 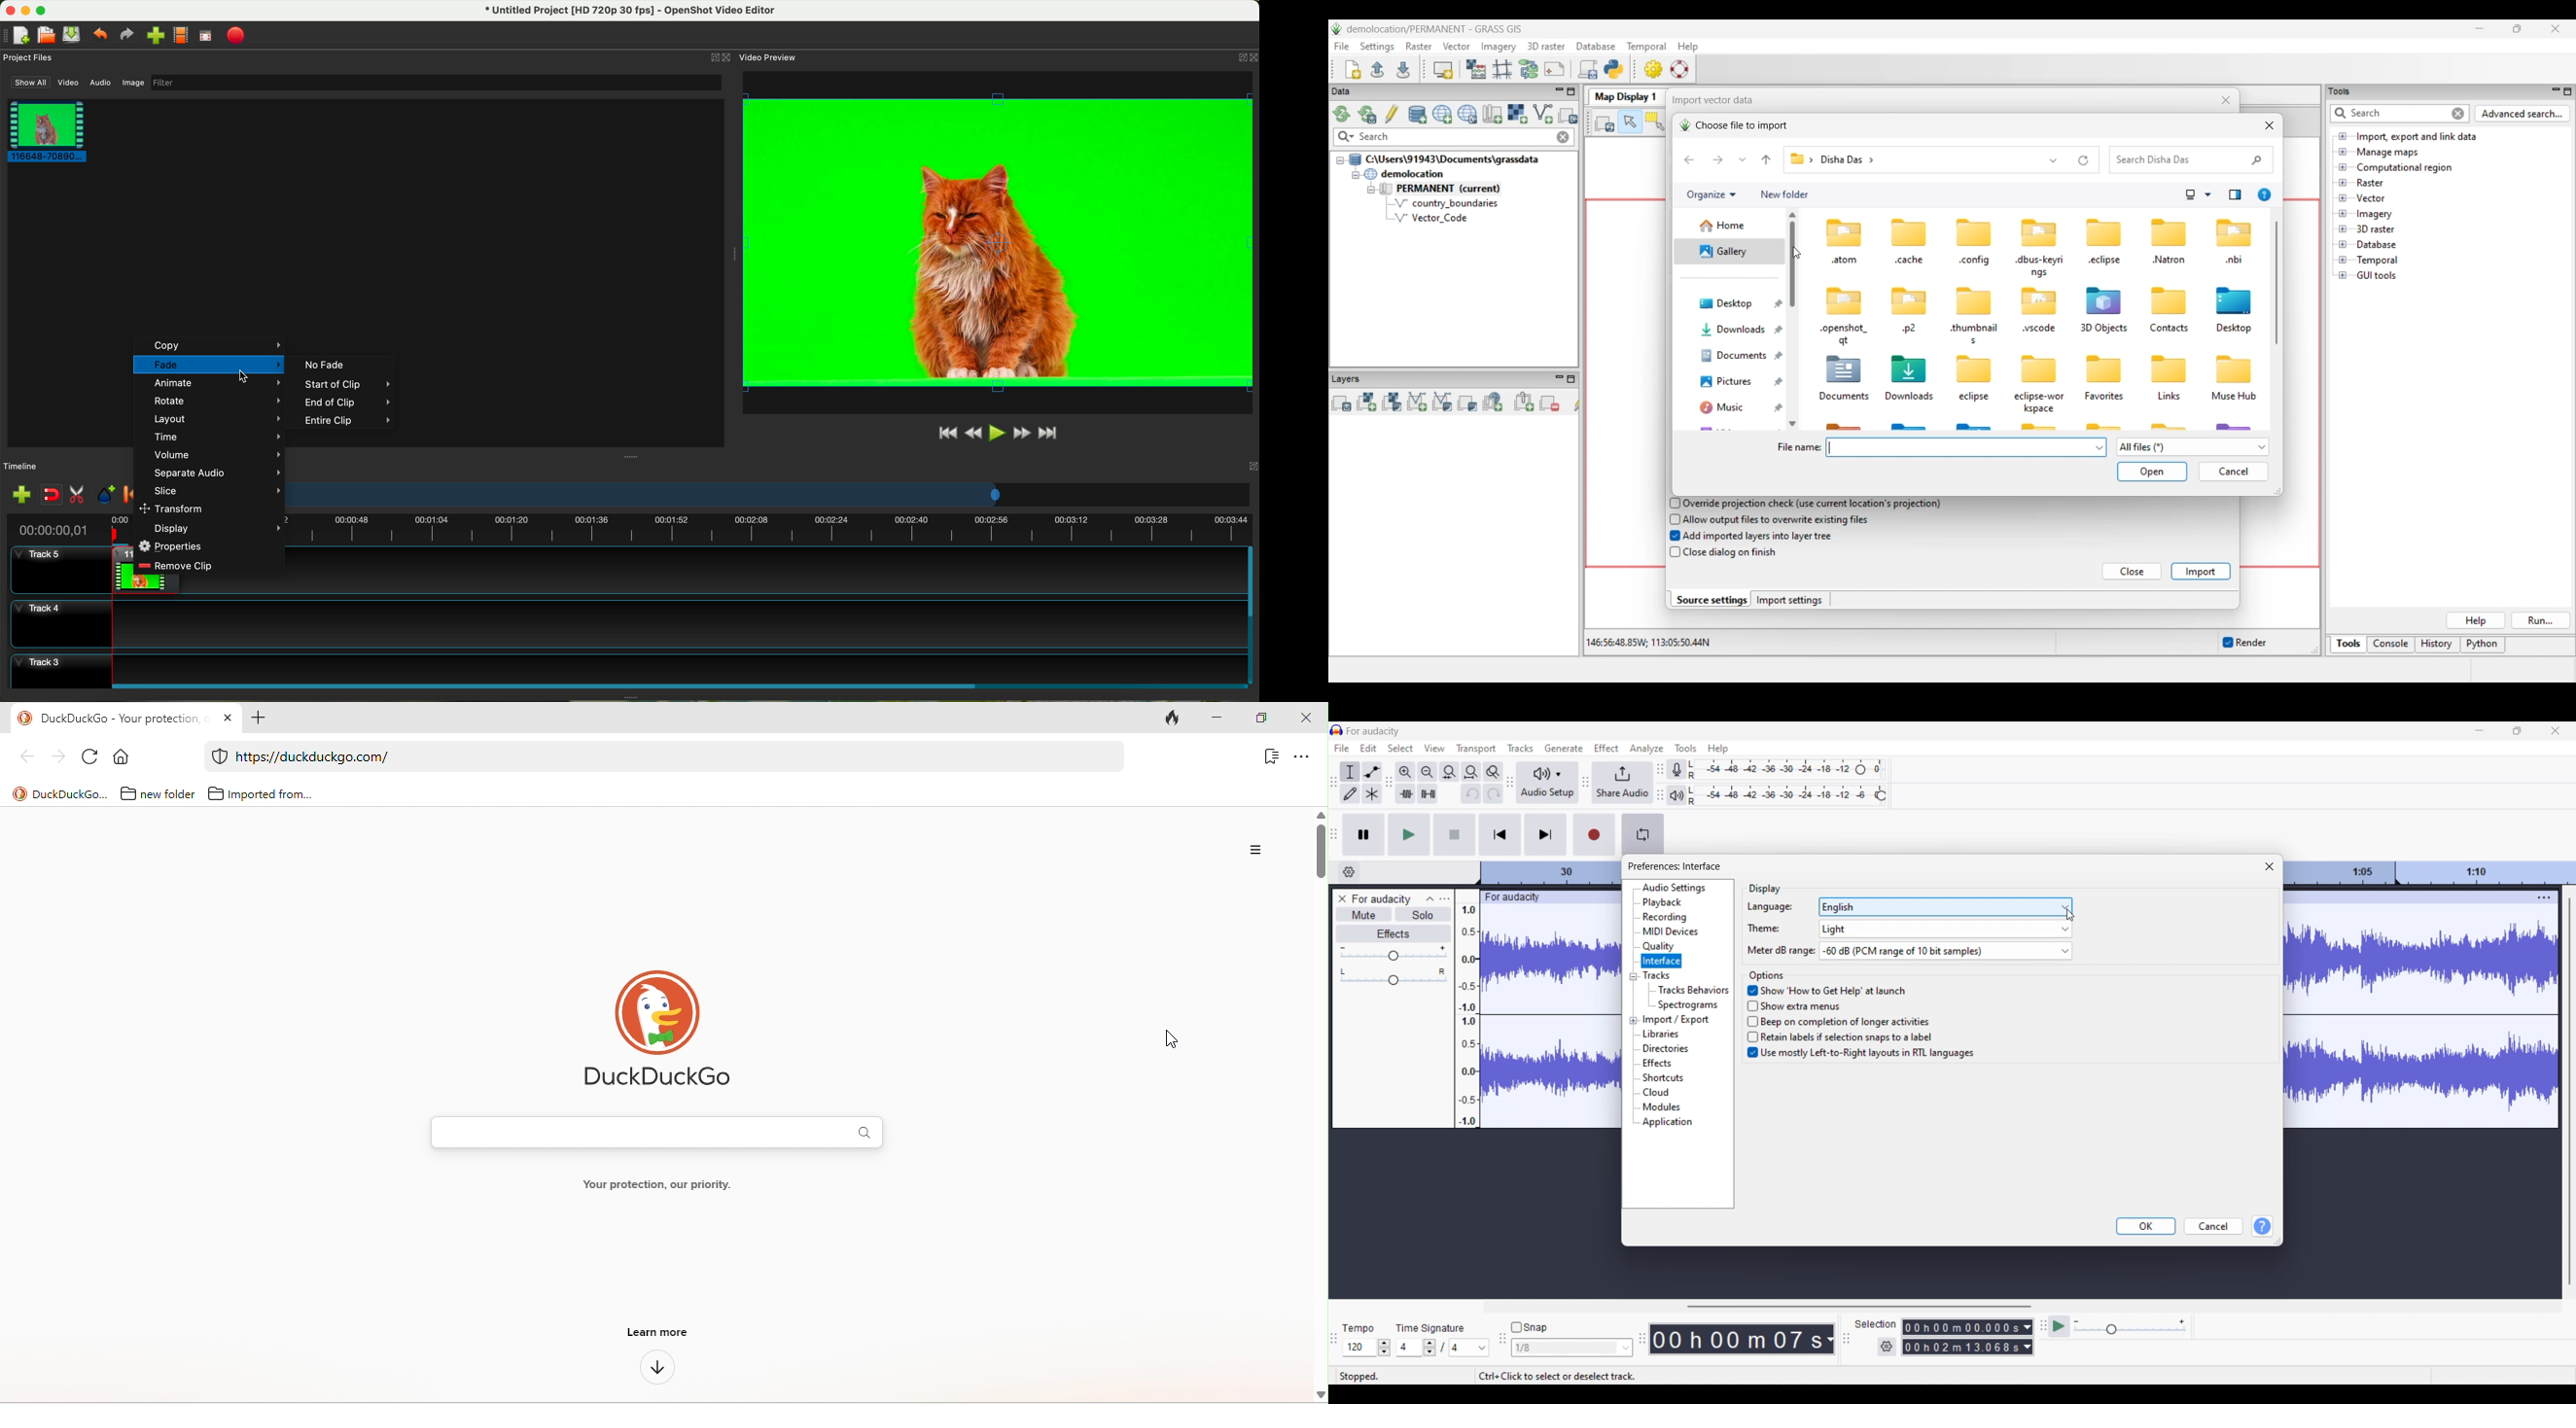 What do you see at coordinates (1337, 730) in the screenshot?
I see `Software logo` at bounding box center [1337, 730].